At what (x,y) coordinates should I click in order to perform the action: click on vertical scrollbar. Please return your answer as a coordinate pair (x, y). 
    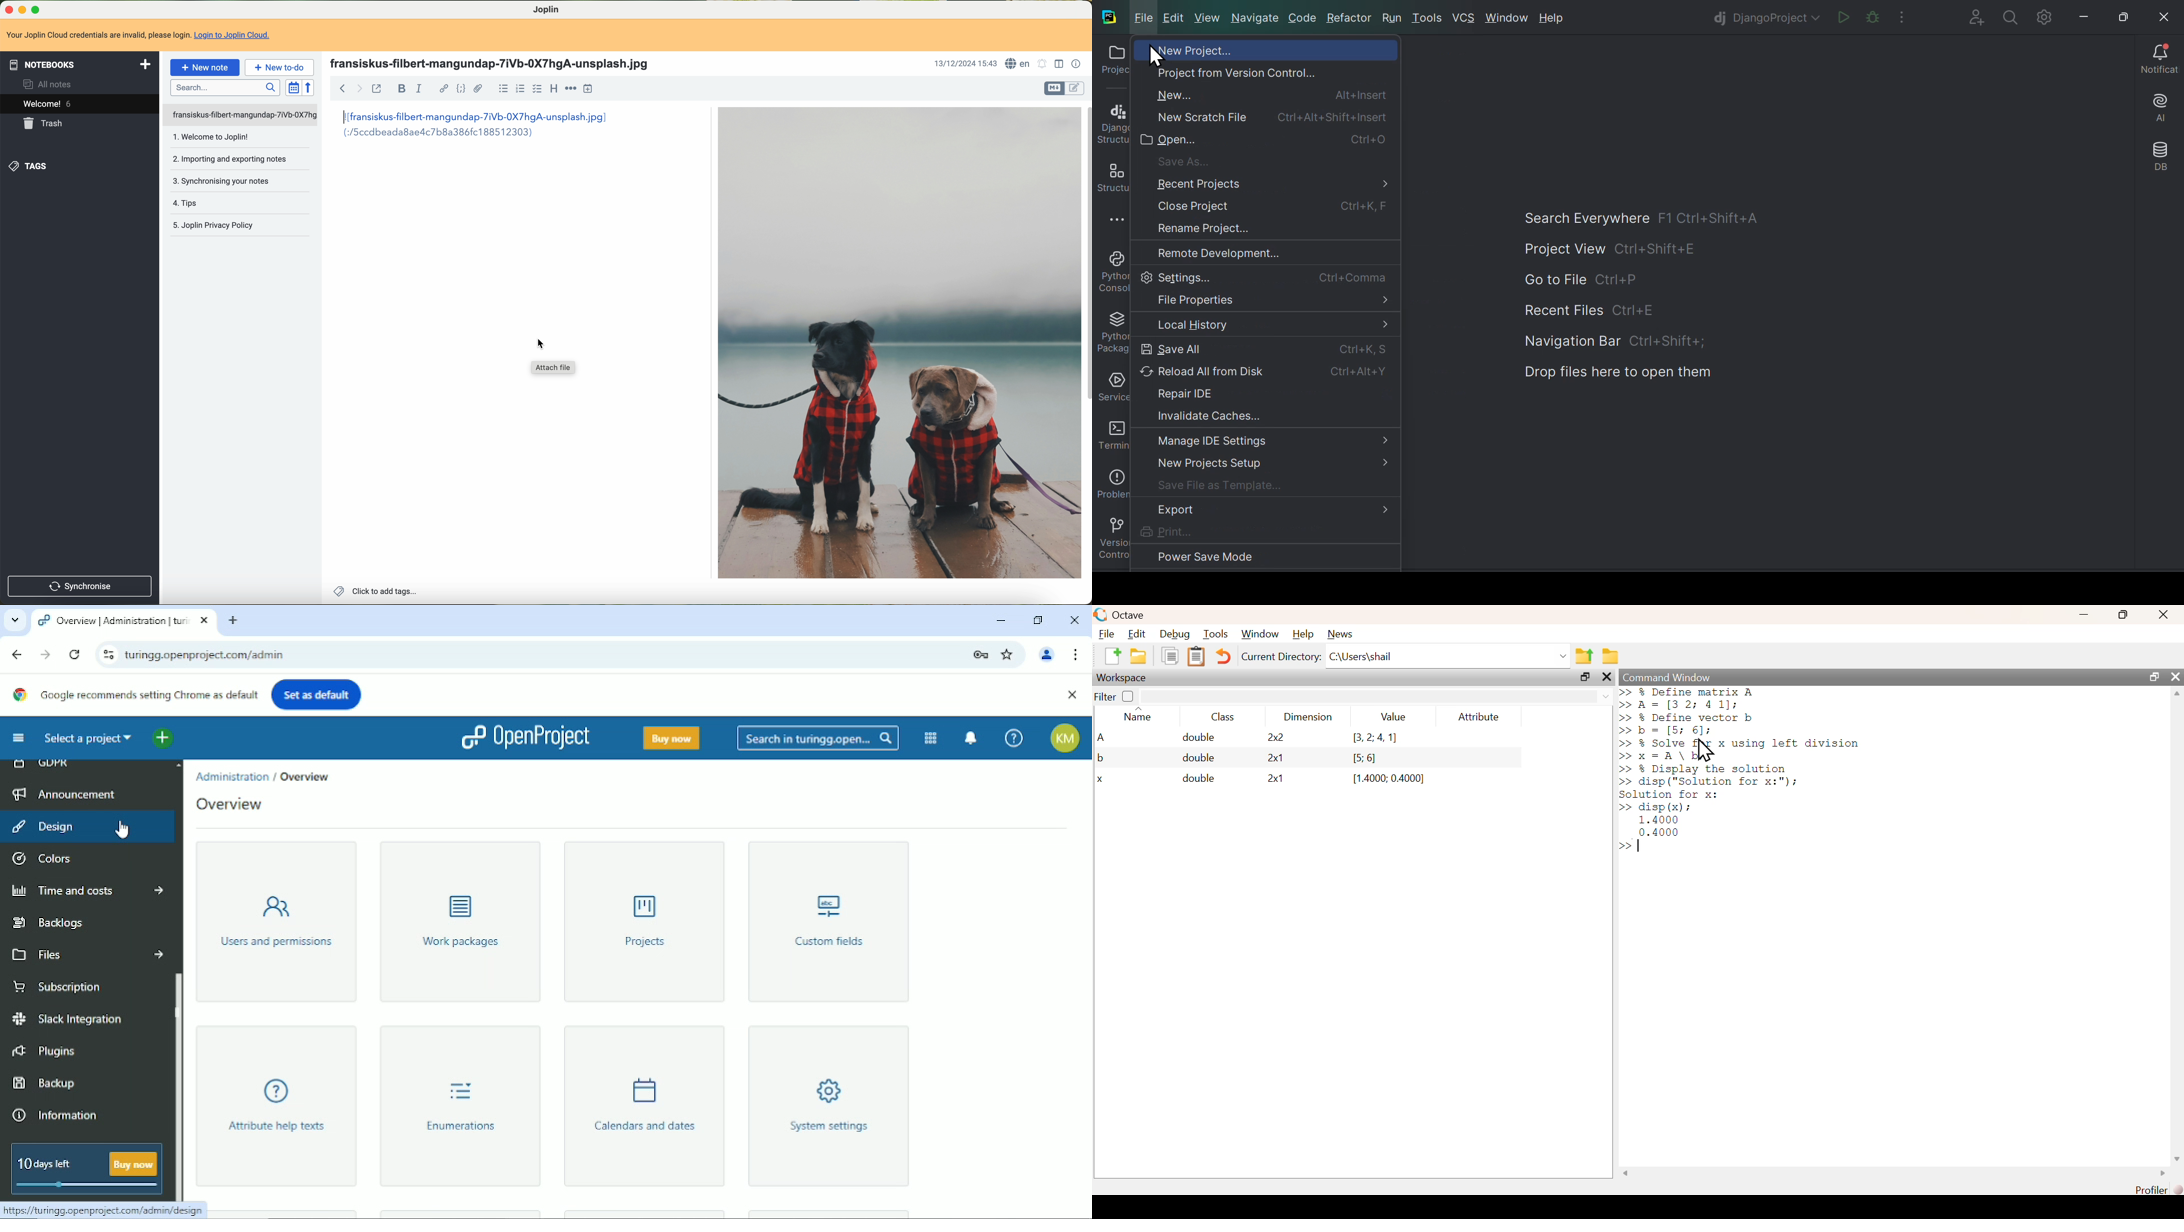
    Looking at the image, I should click on (178, 1087).